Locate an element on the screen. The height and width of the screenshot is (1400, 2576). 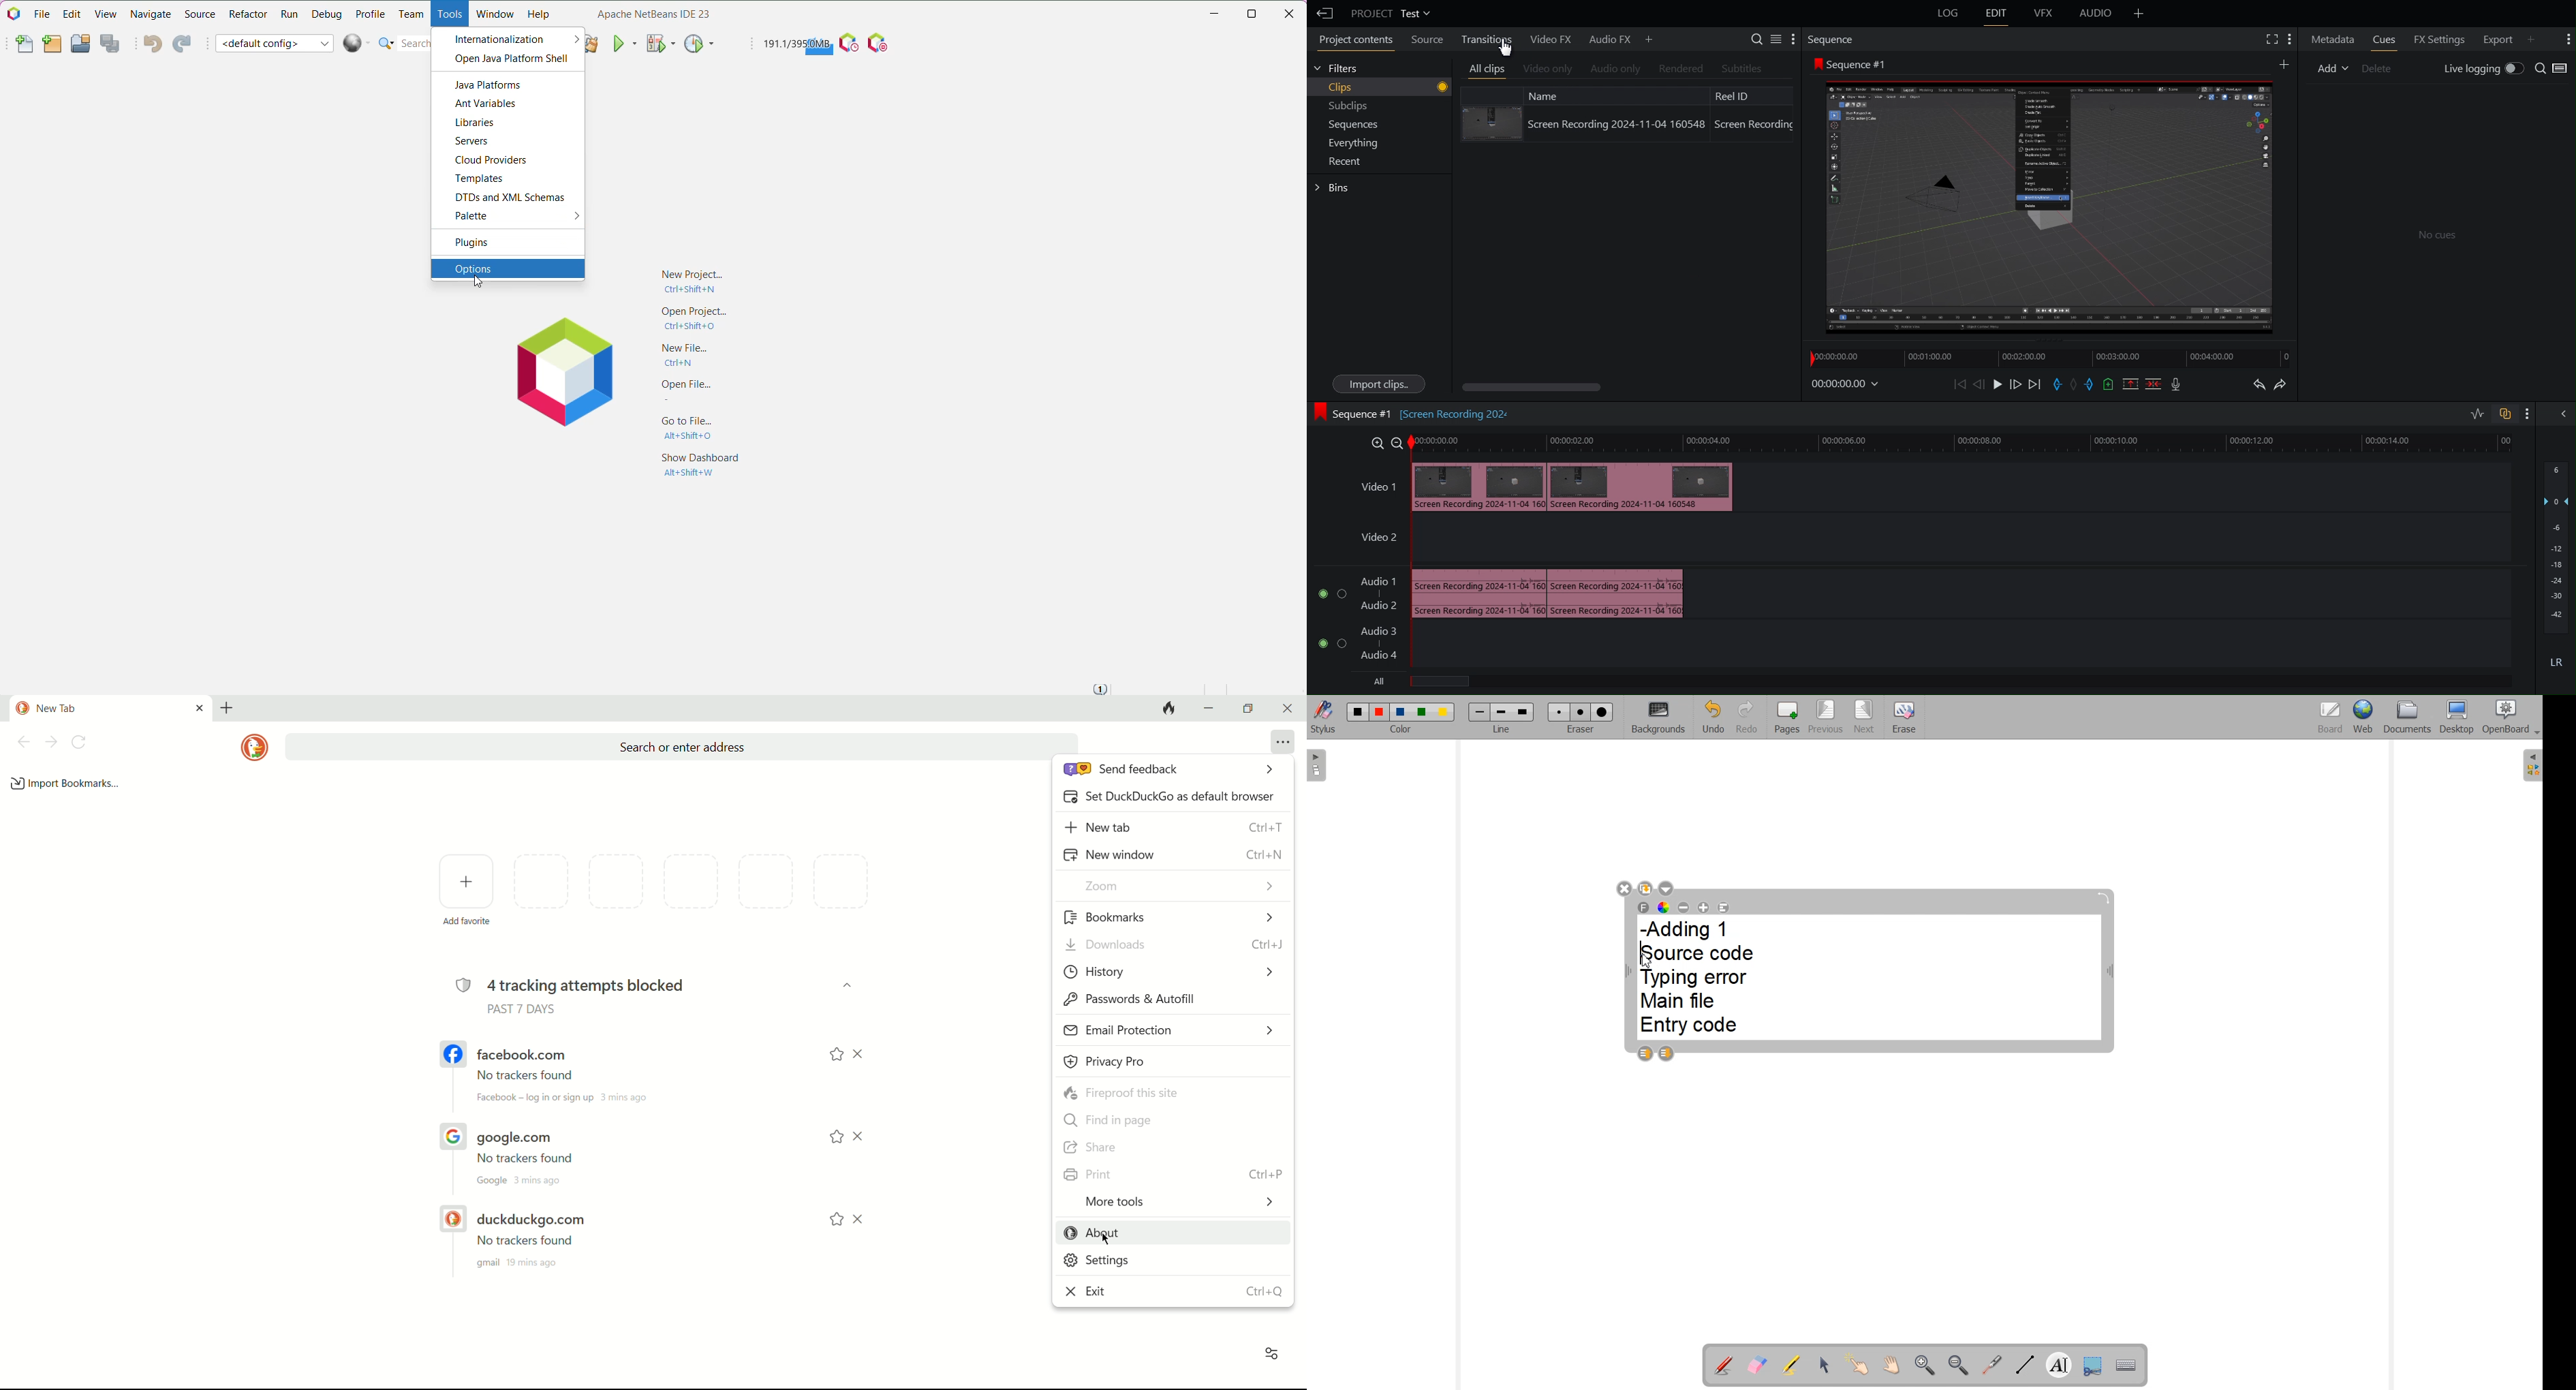
audio track 4 is located at coordinates (1385, 657).